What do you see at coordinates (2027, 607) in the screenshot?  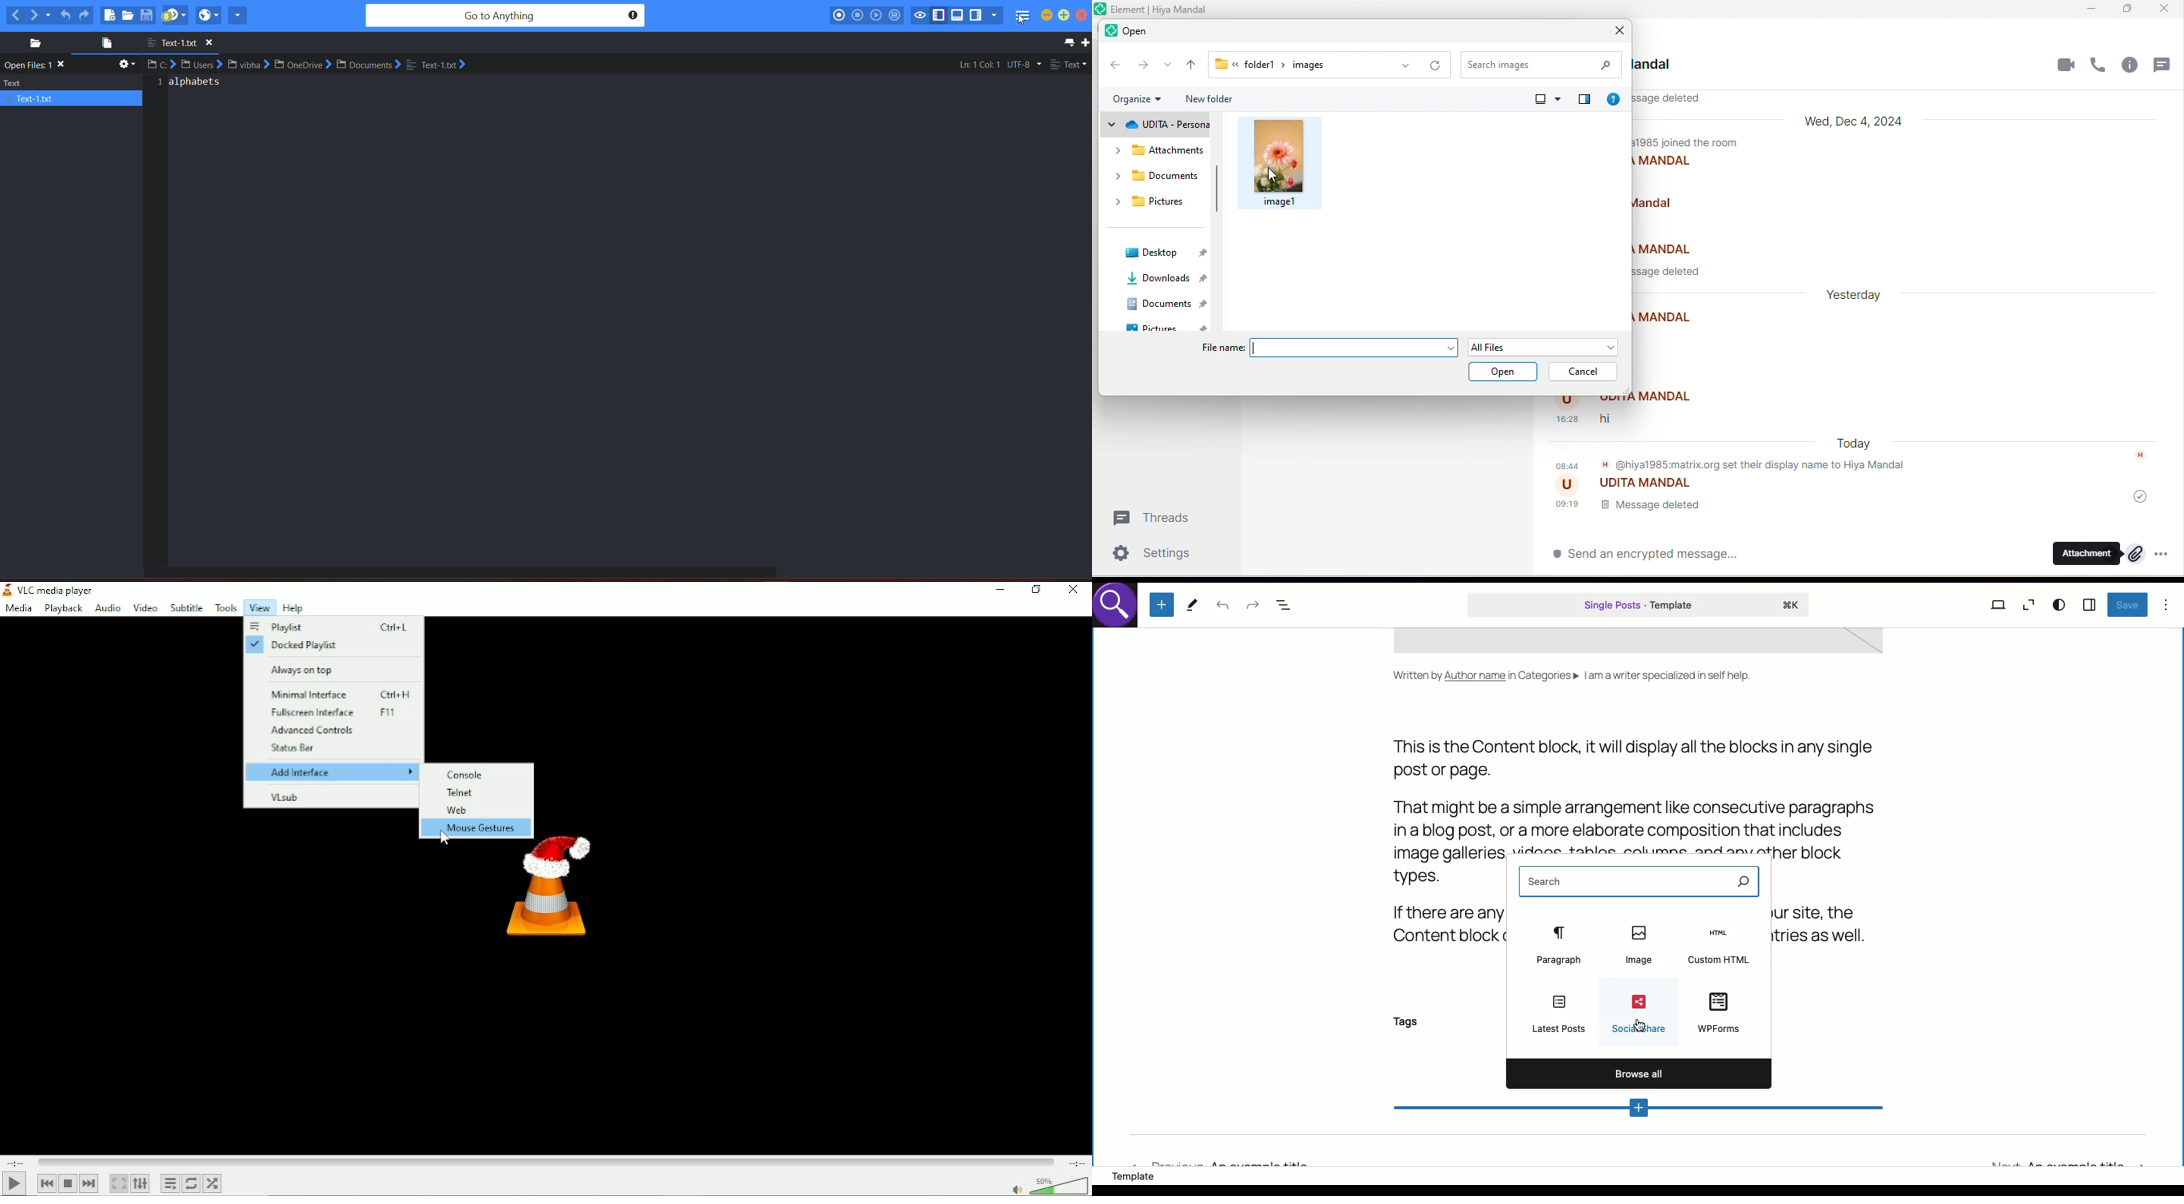 I see `Zoom out` at bounding box center [2027, 607].